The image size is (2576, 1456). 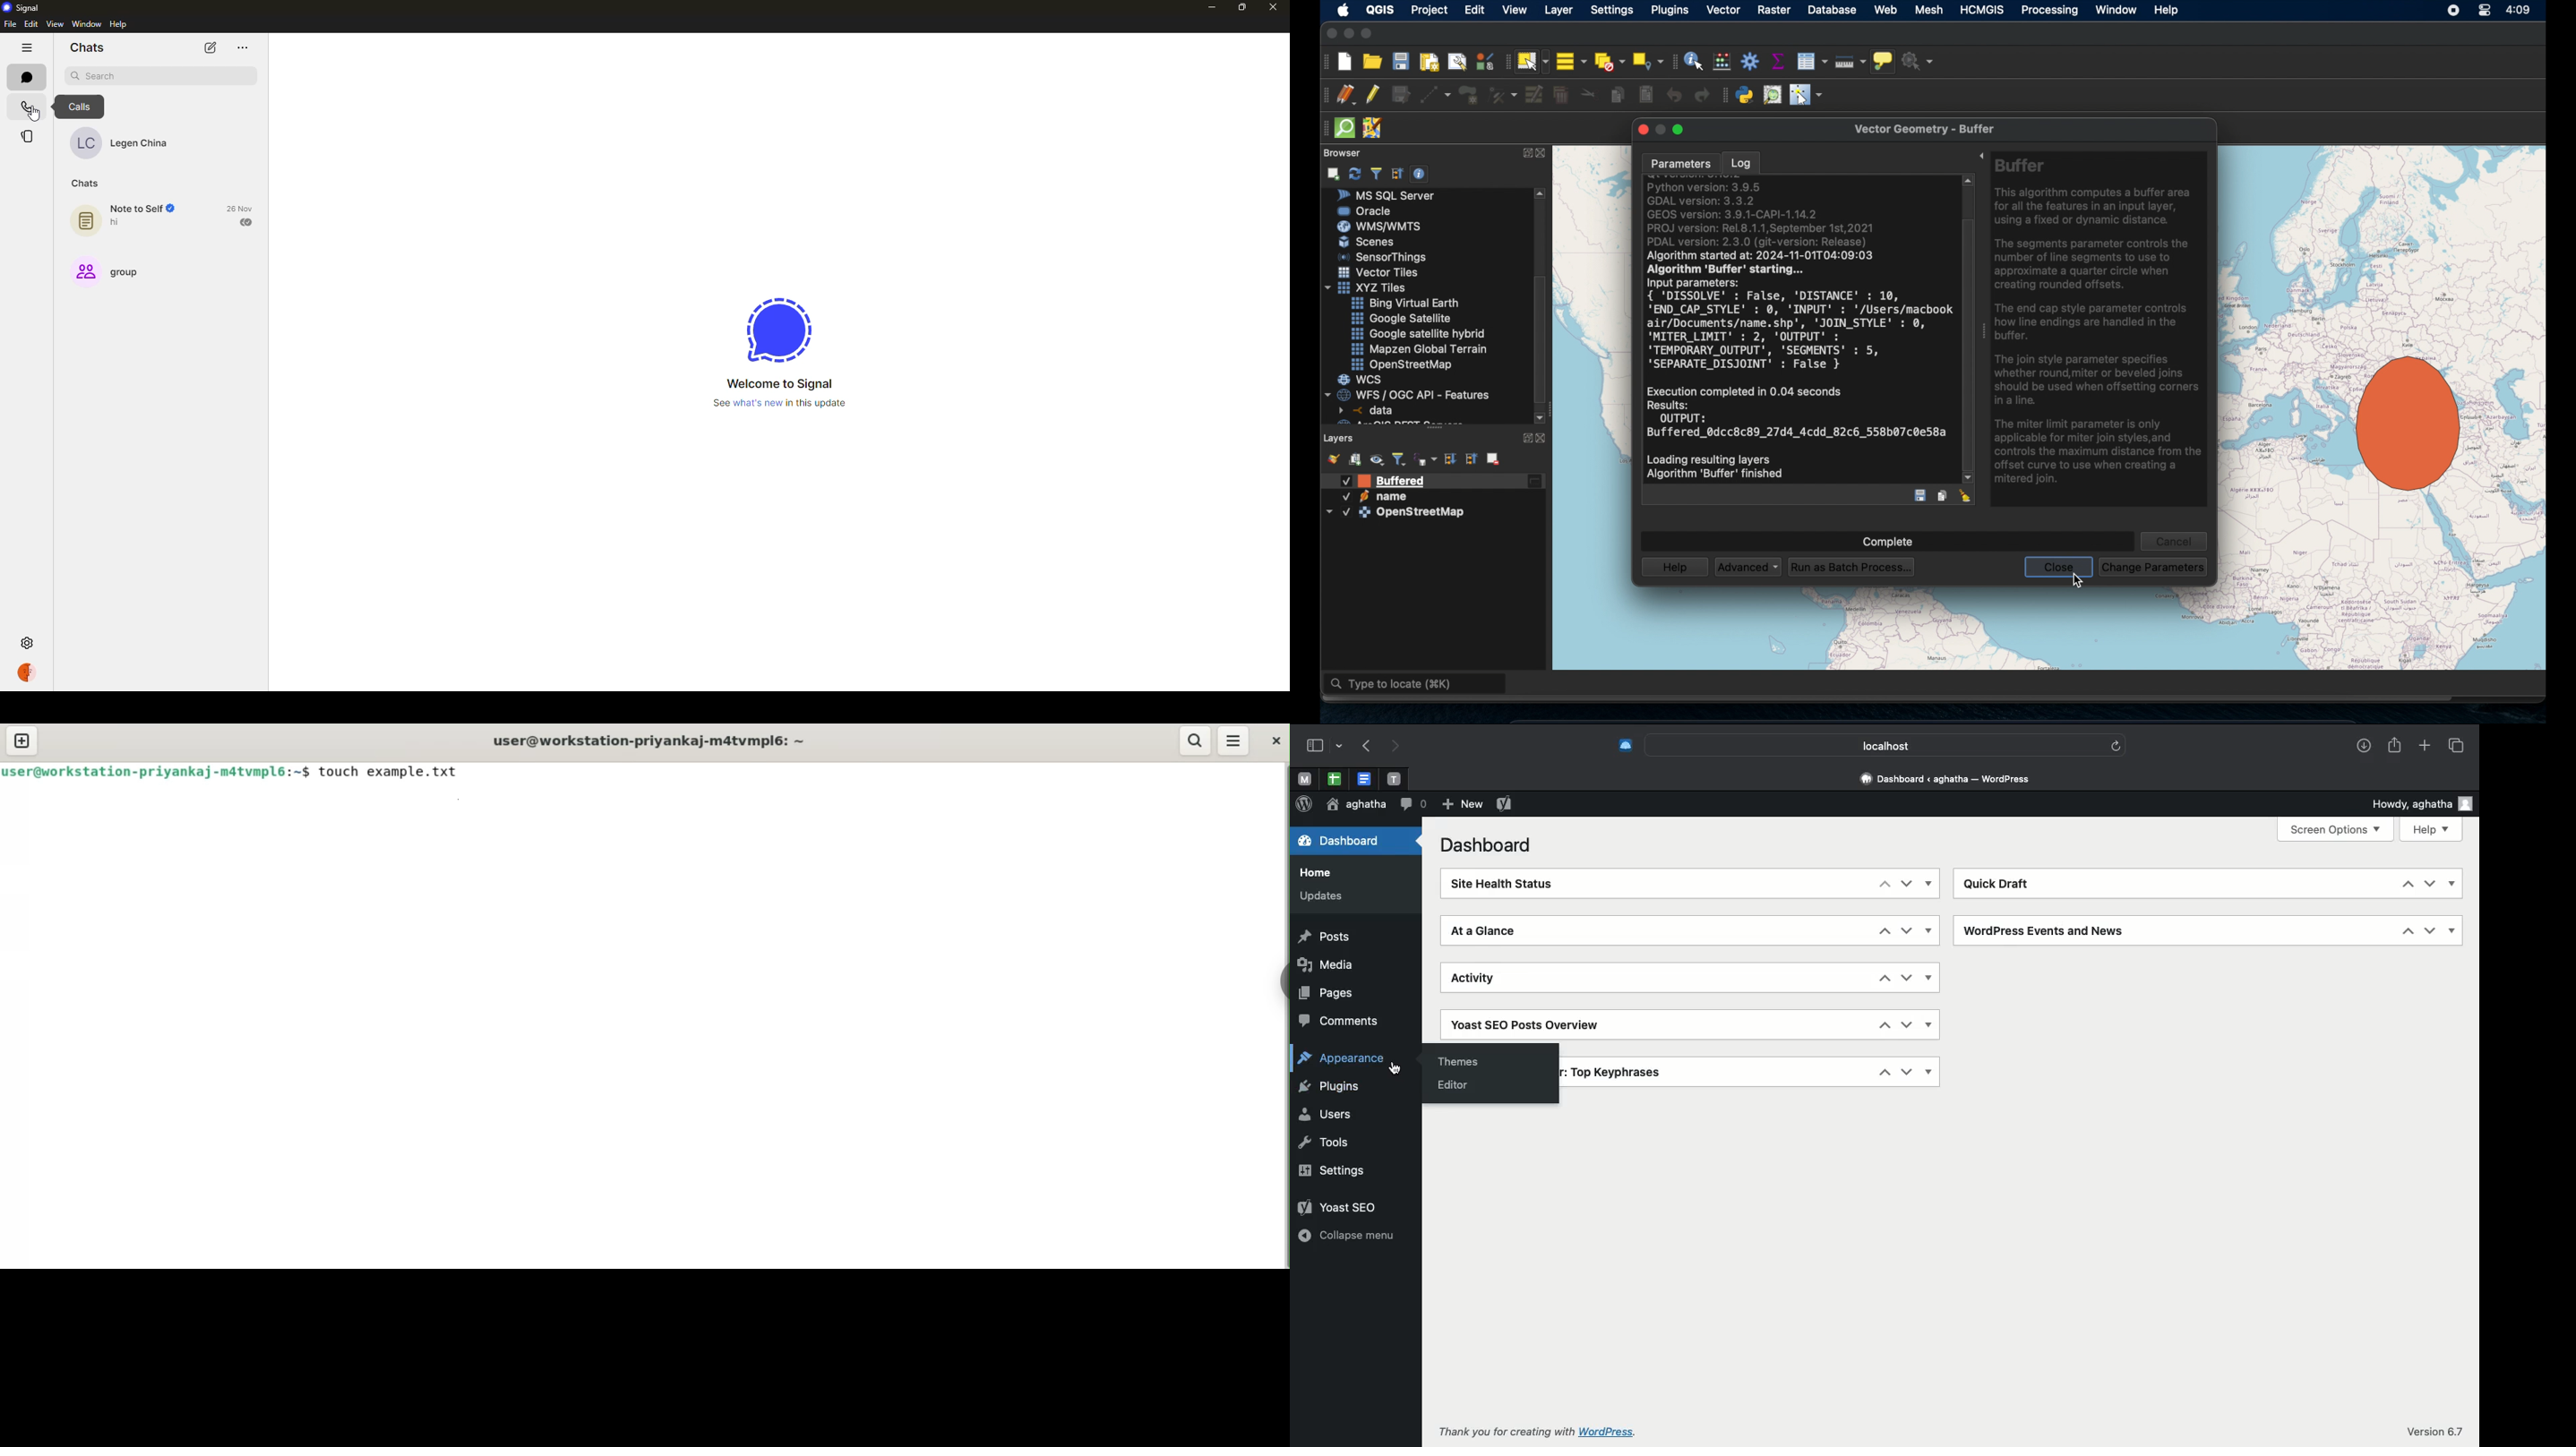 What do you see at coordinates (1611, 61) in the screenshot?
I see `deselect features form all layers` at bounding box center [1611, 61].